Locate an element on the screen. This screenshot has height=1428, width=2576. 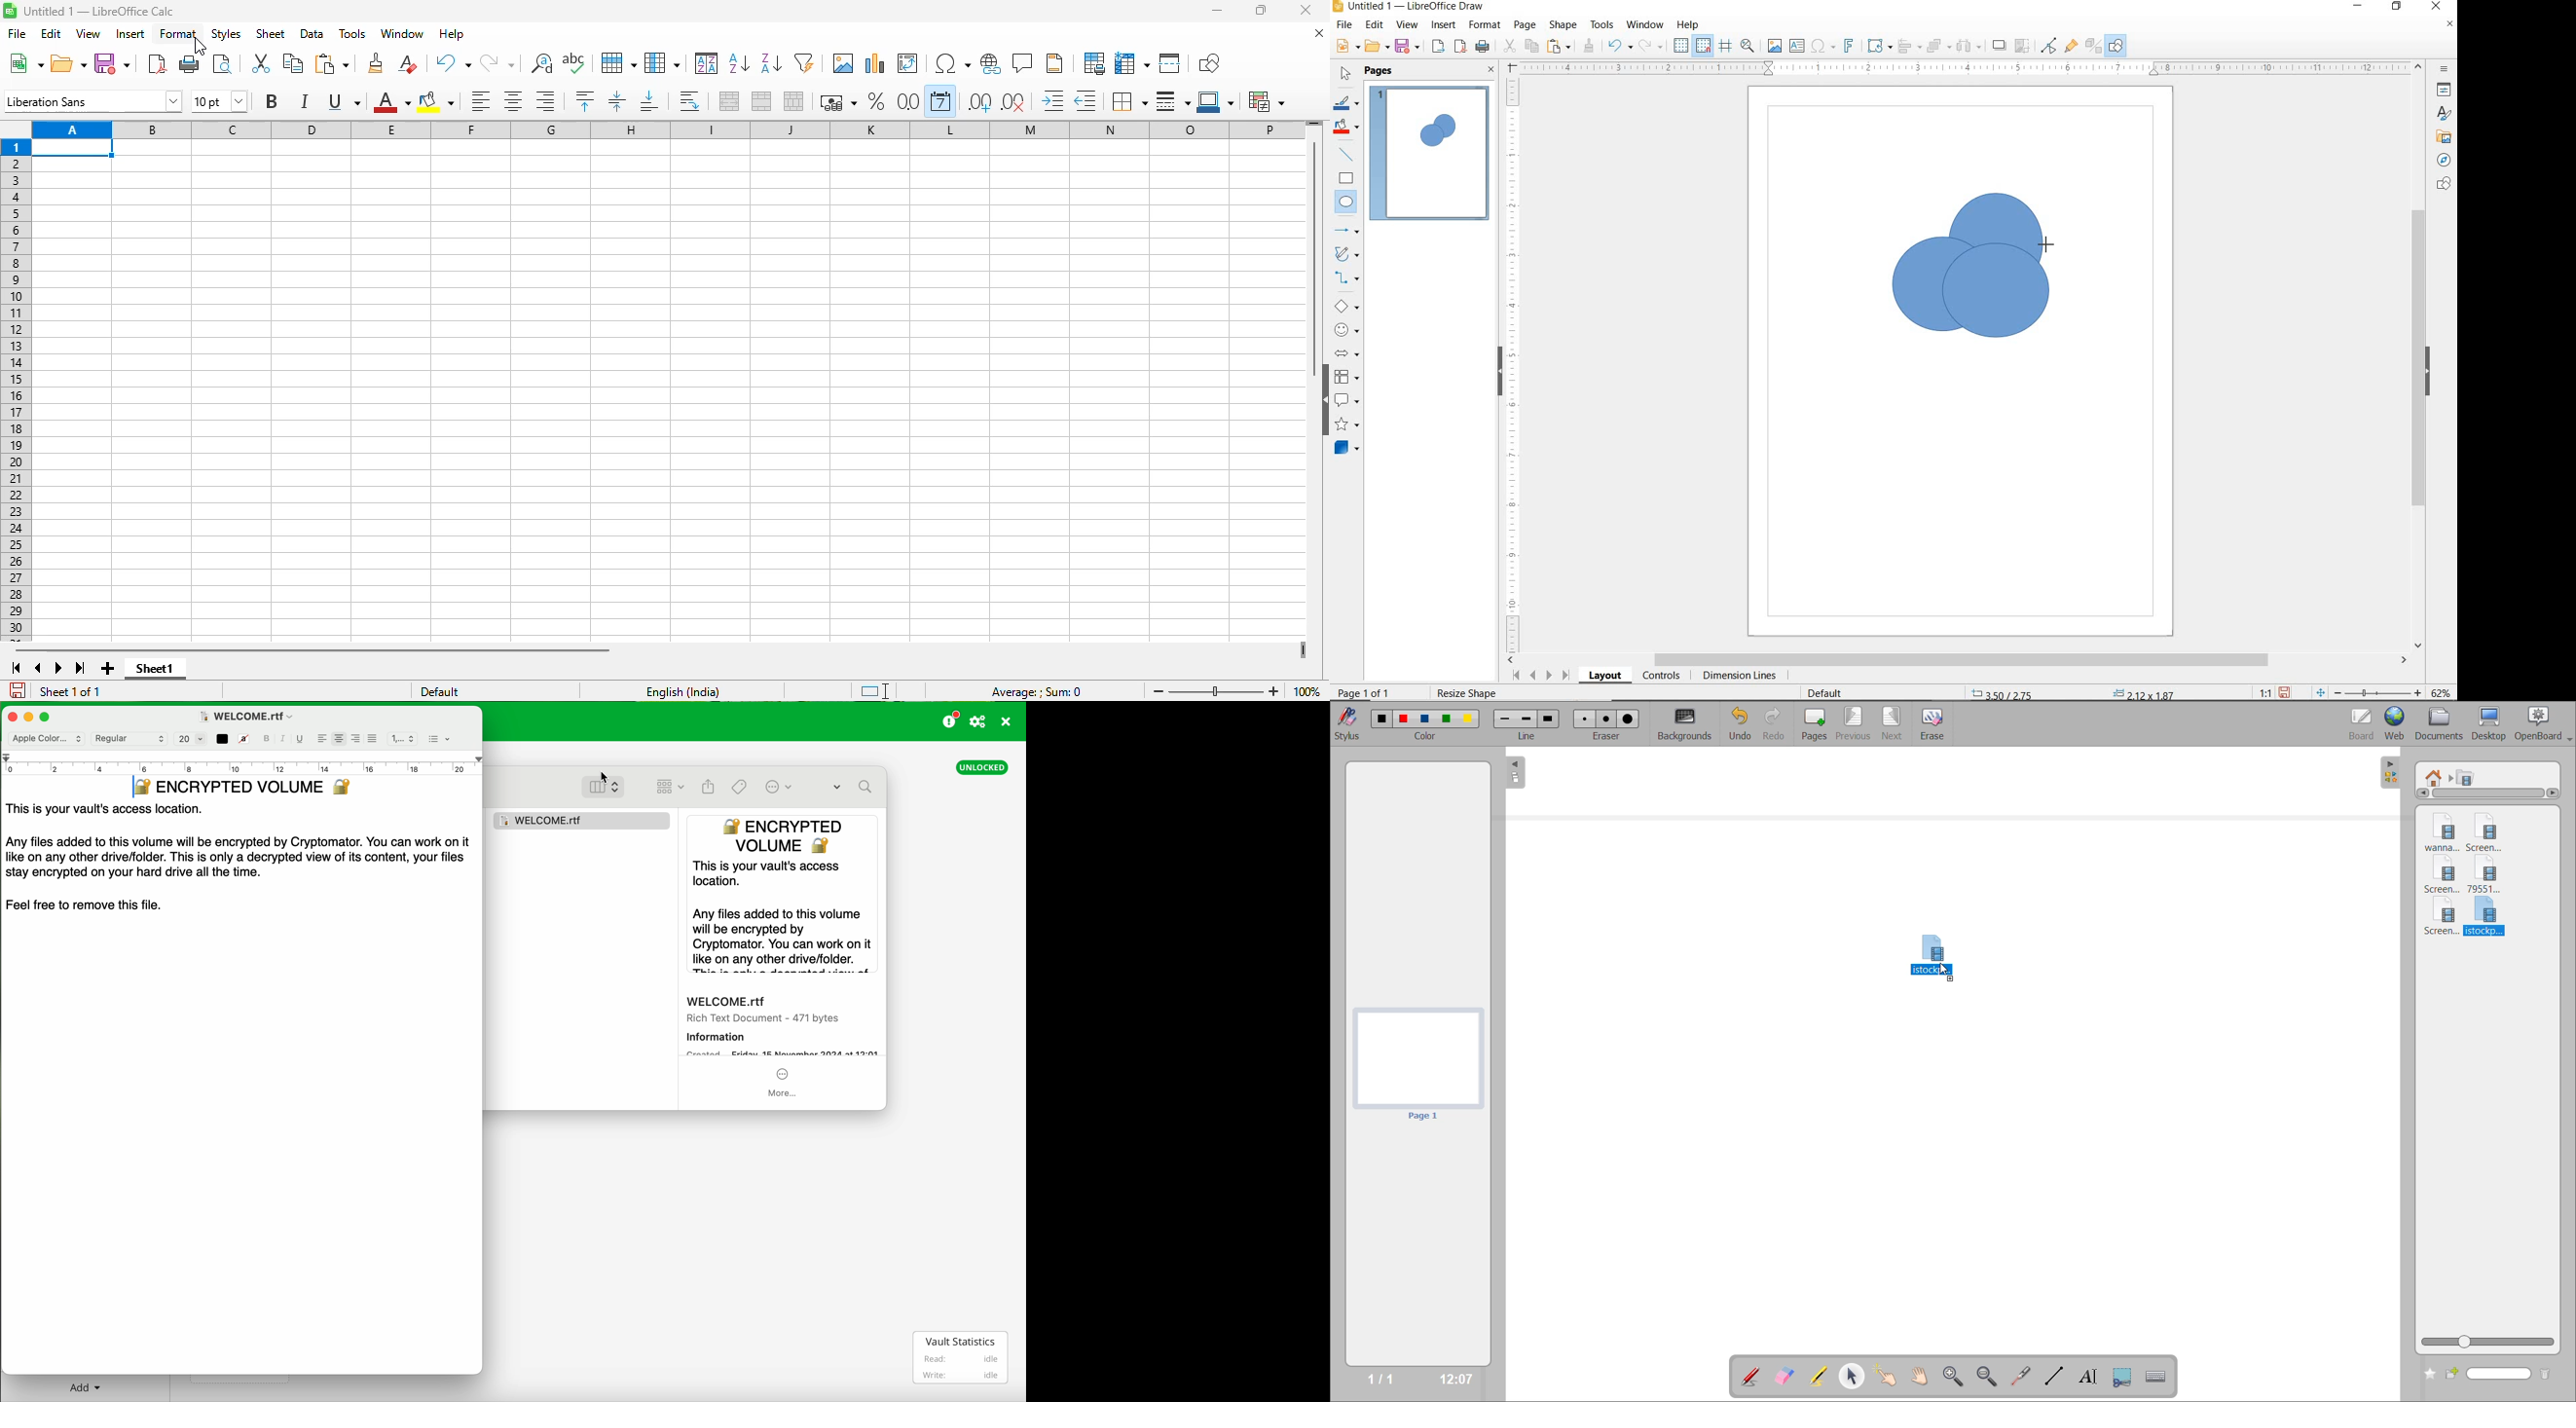
ELLIPSE TOOL is located at coordinates (2046, 243).